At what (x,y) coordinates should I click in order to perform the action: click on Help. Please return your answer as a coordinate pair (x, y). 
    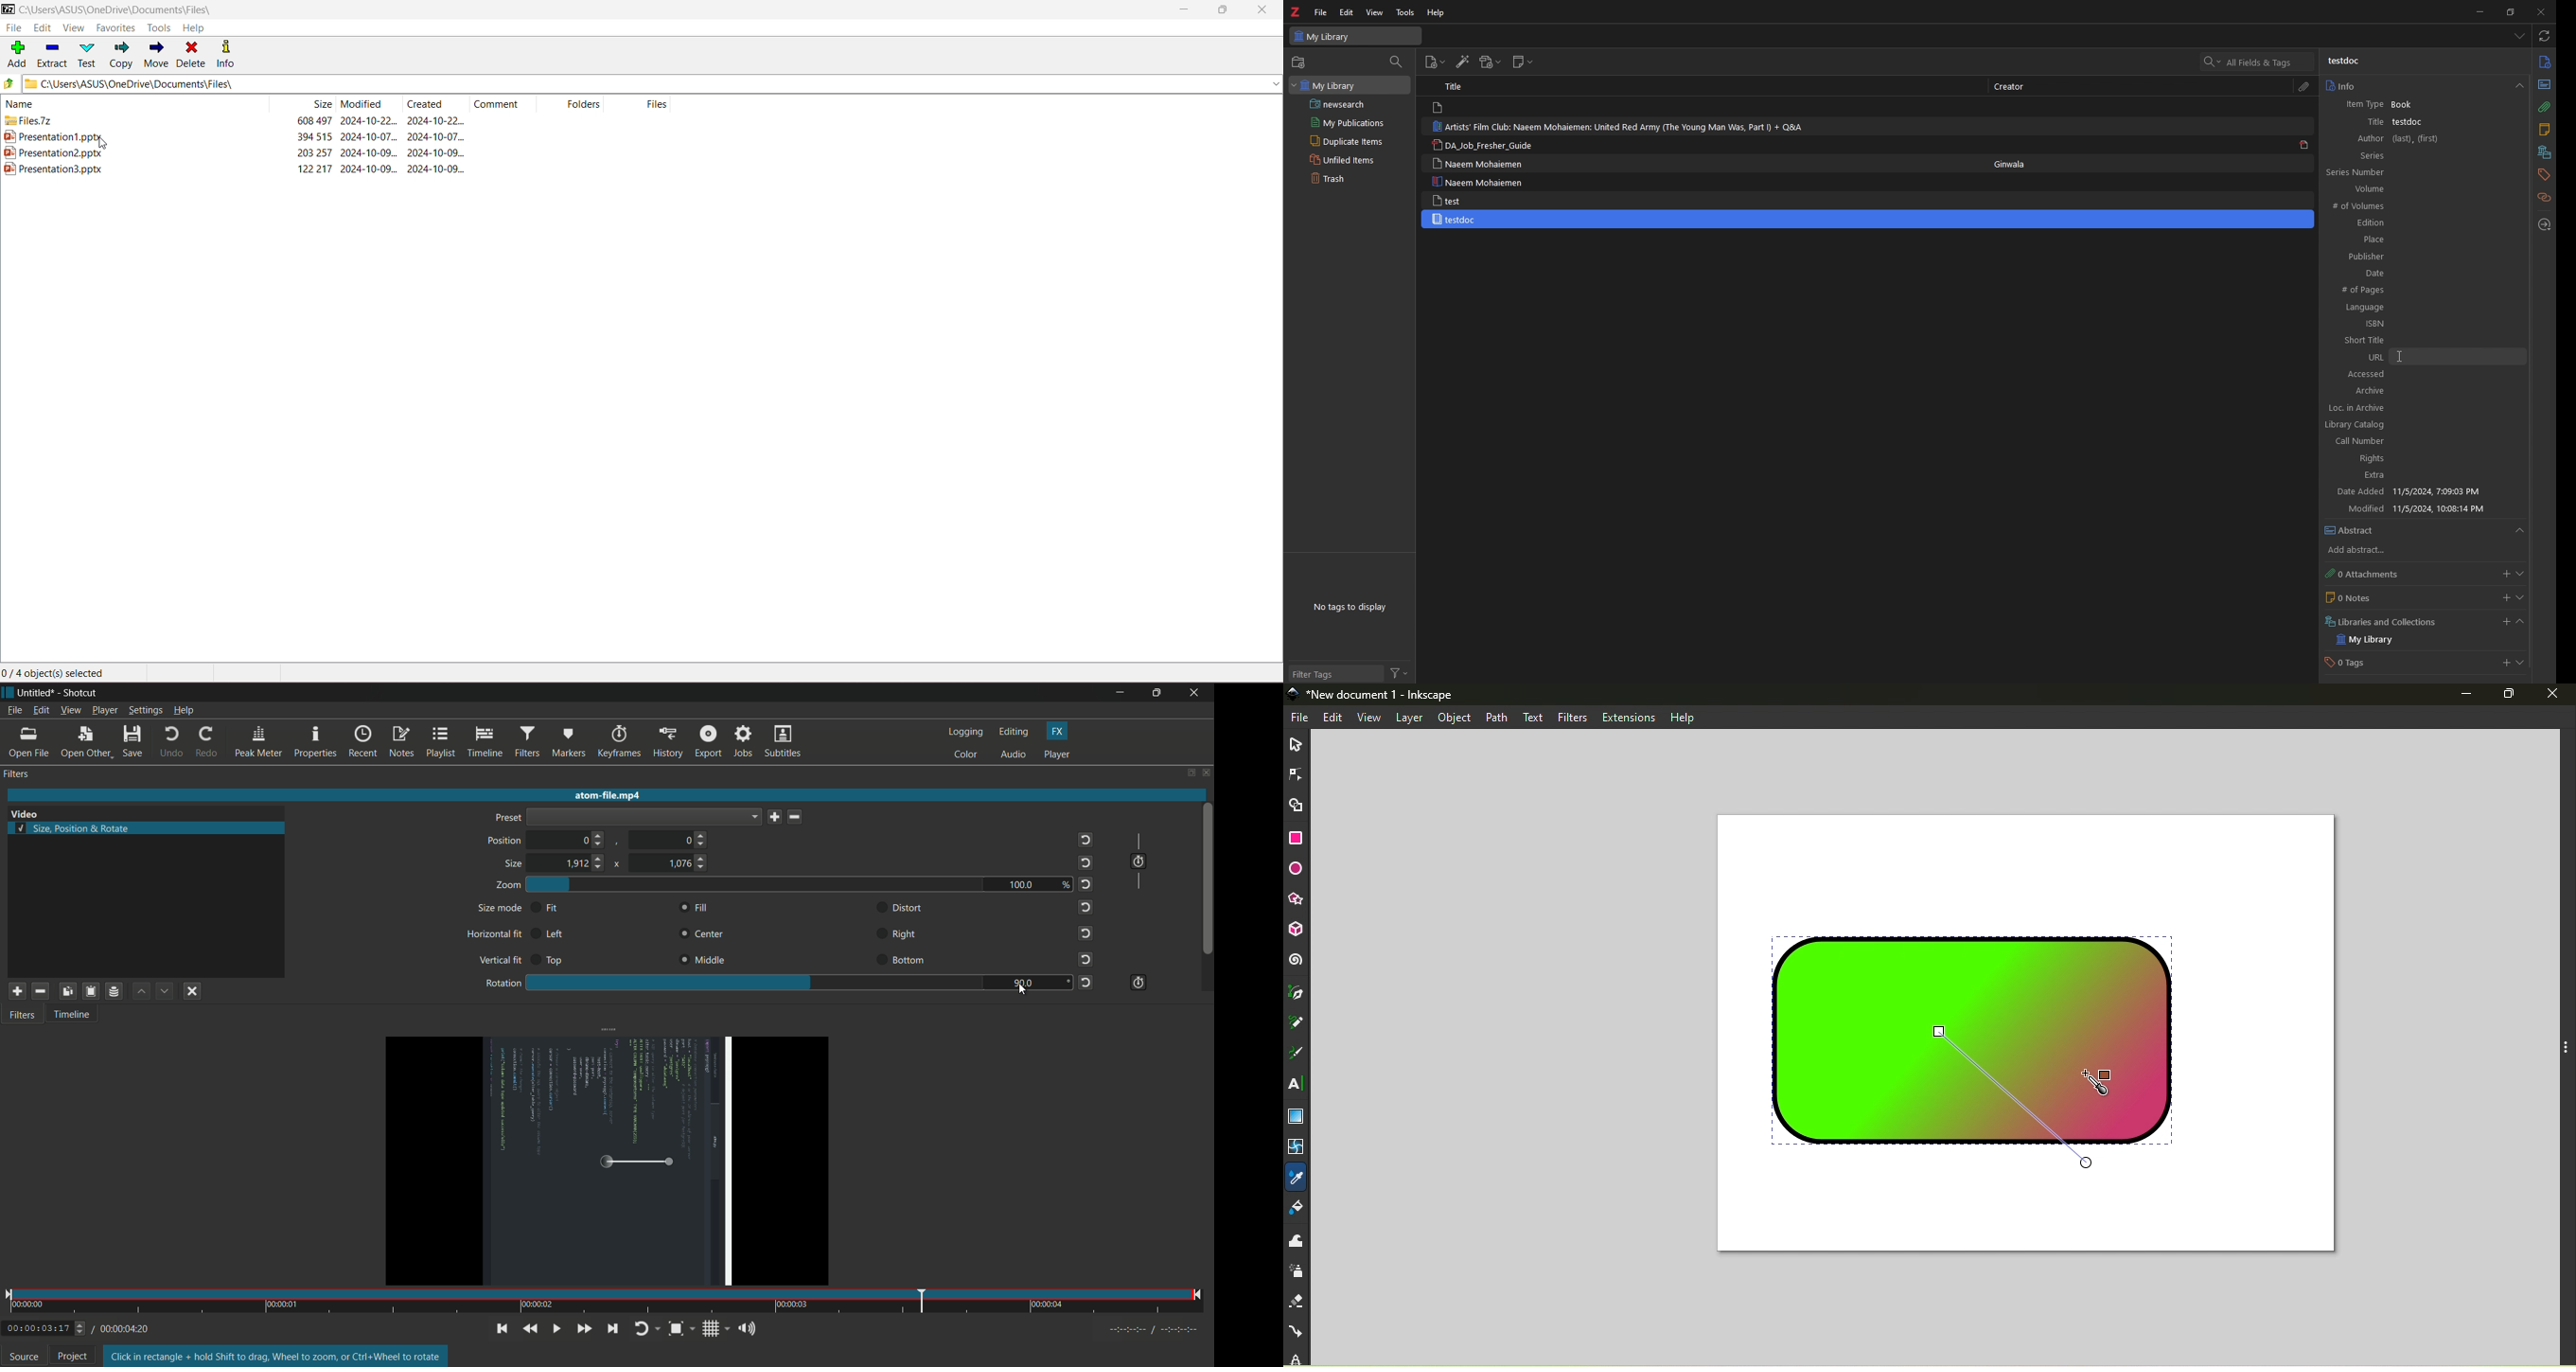
    Looking at the image, I should click on (1683, 717).